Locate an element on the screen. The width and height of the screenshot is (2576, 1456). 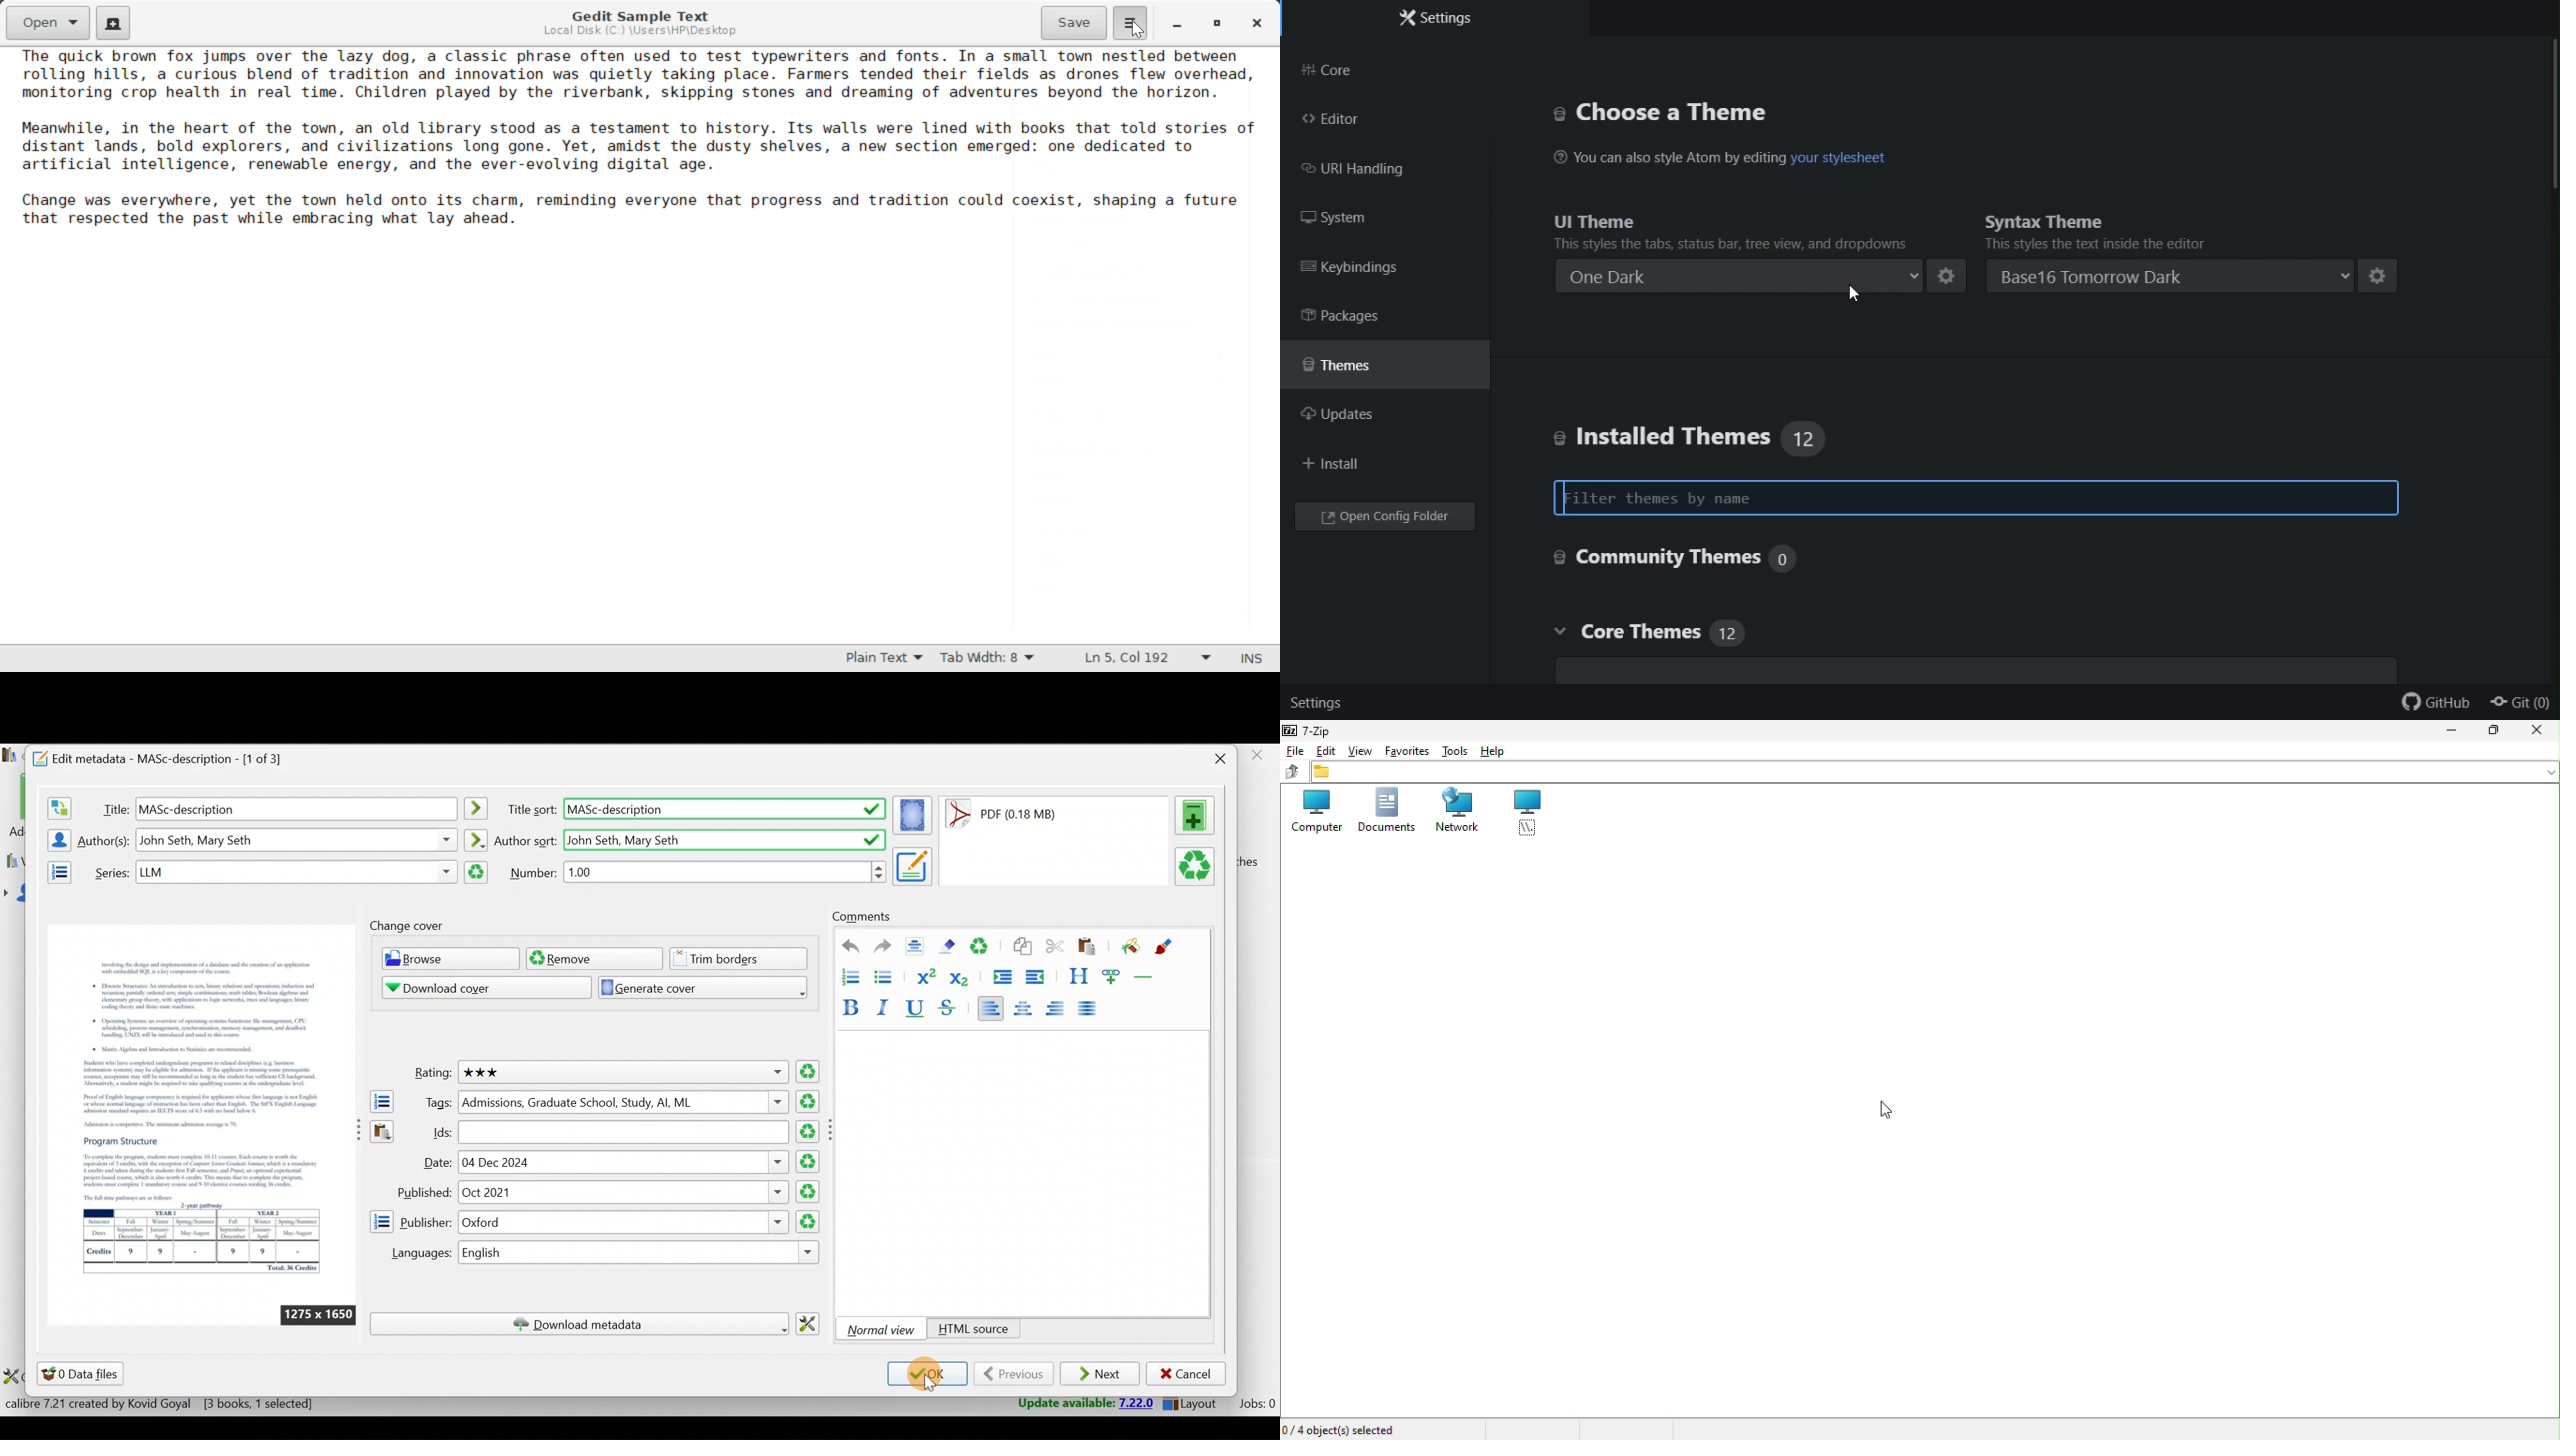
Ordered list is located at coordinates (846, 975).